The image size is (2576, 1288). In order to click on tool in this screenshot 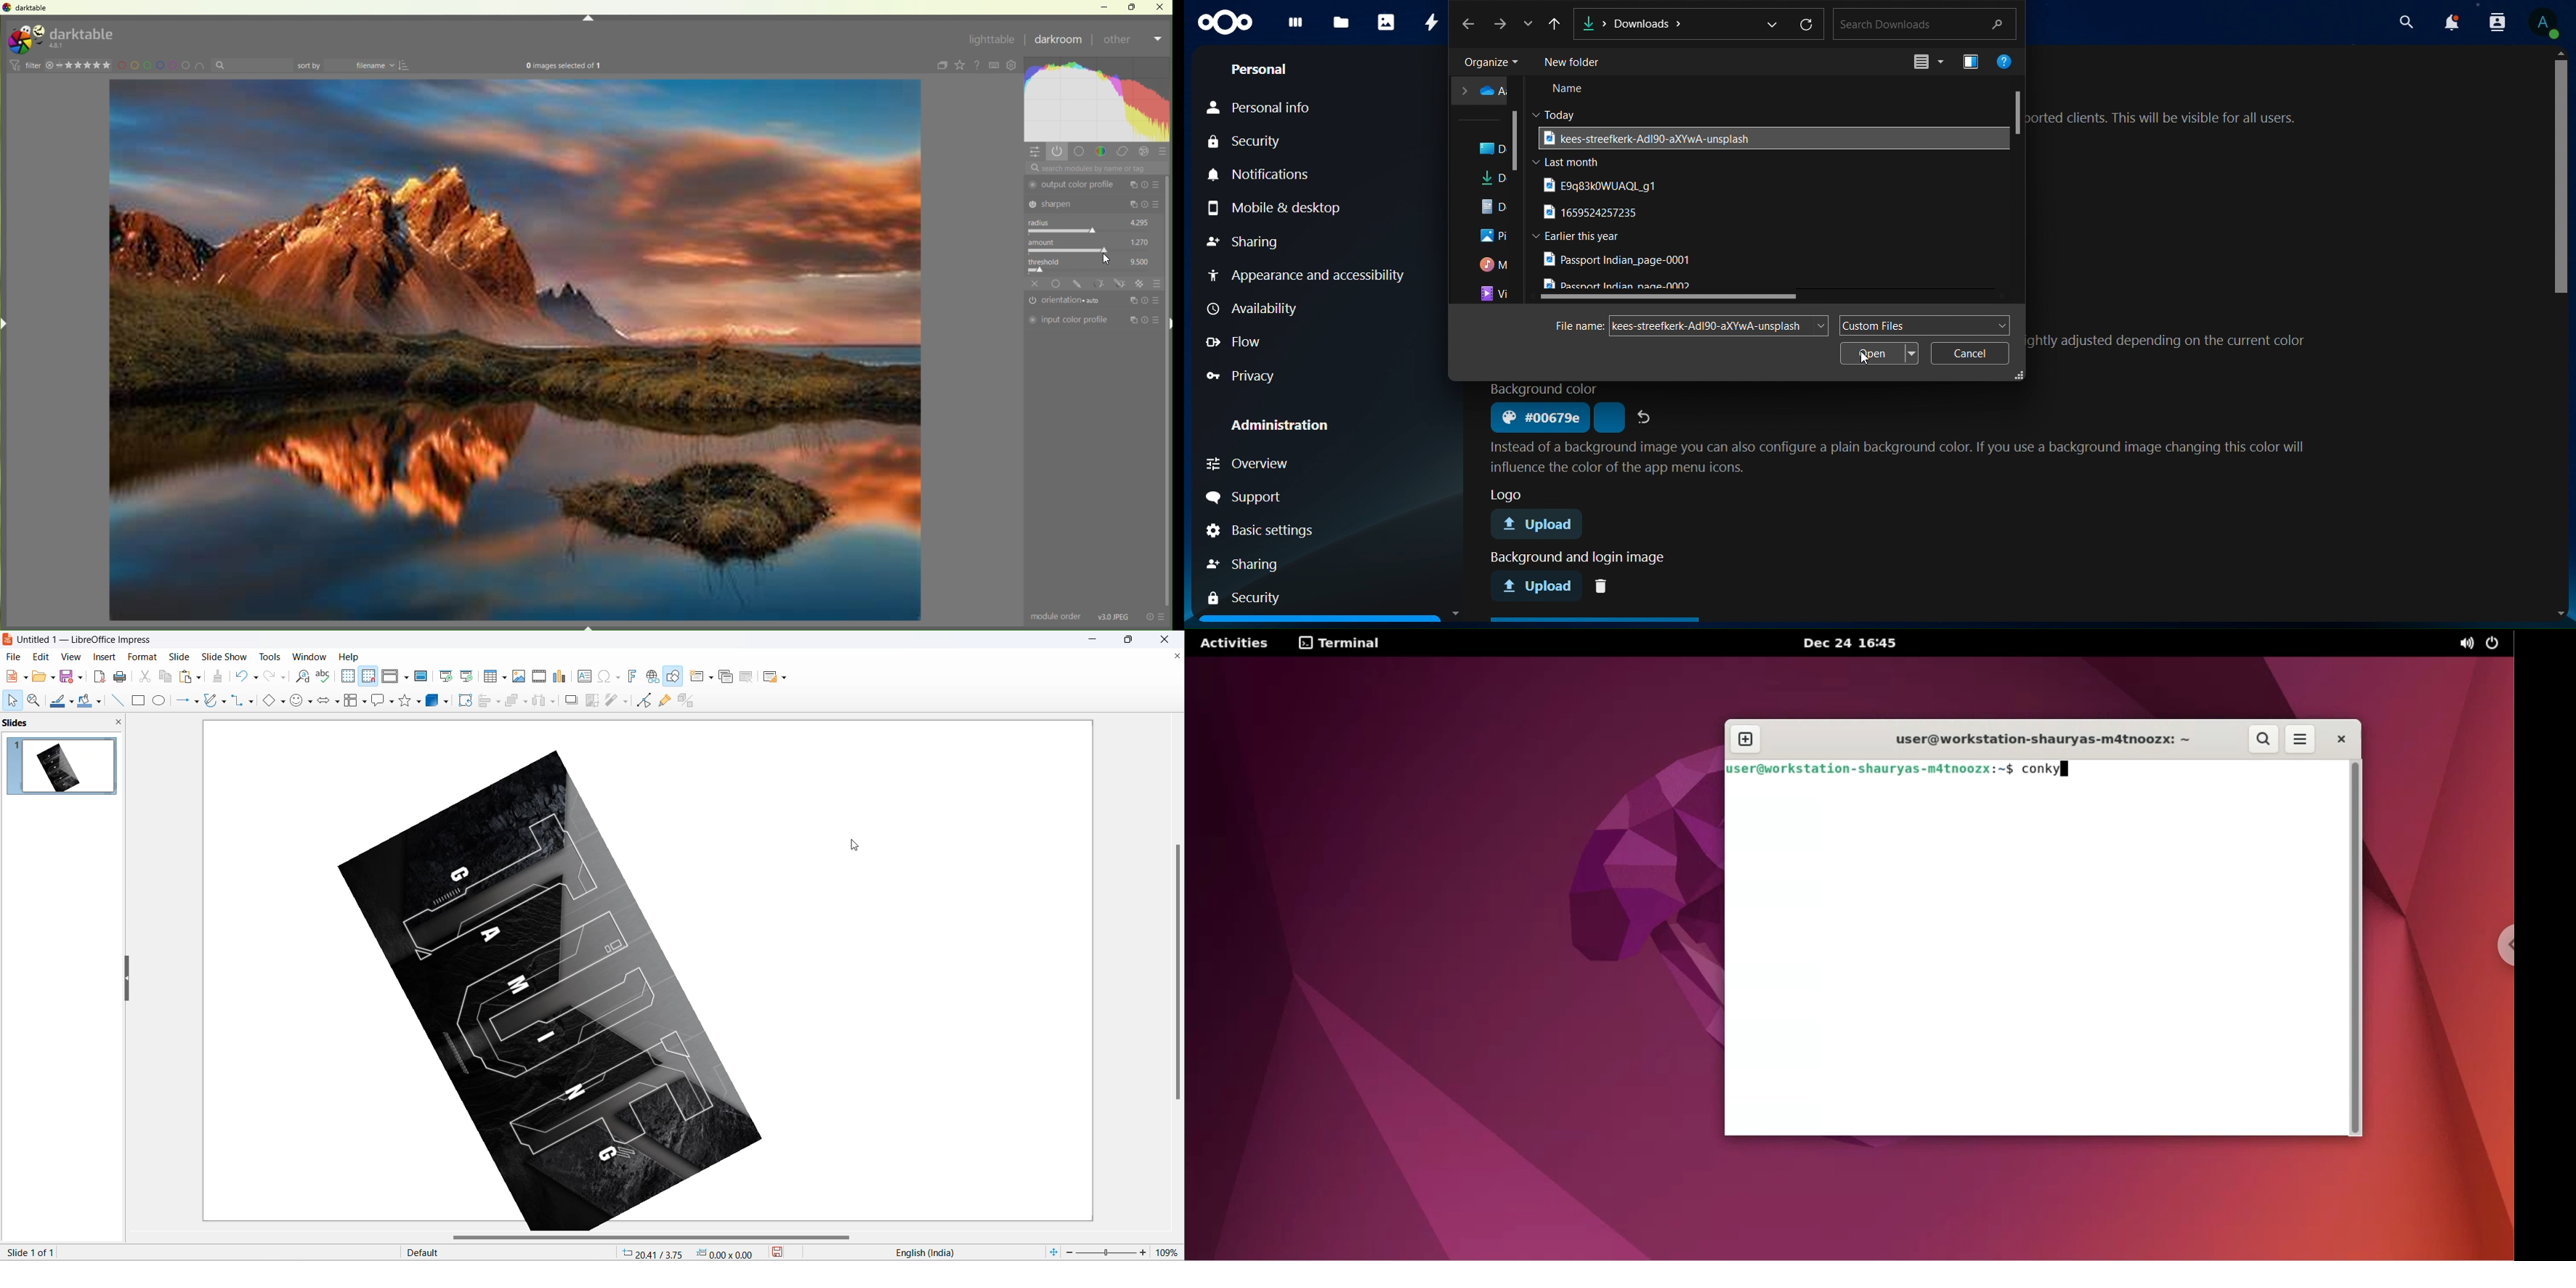, I will do `click(1099, 283)`.